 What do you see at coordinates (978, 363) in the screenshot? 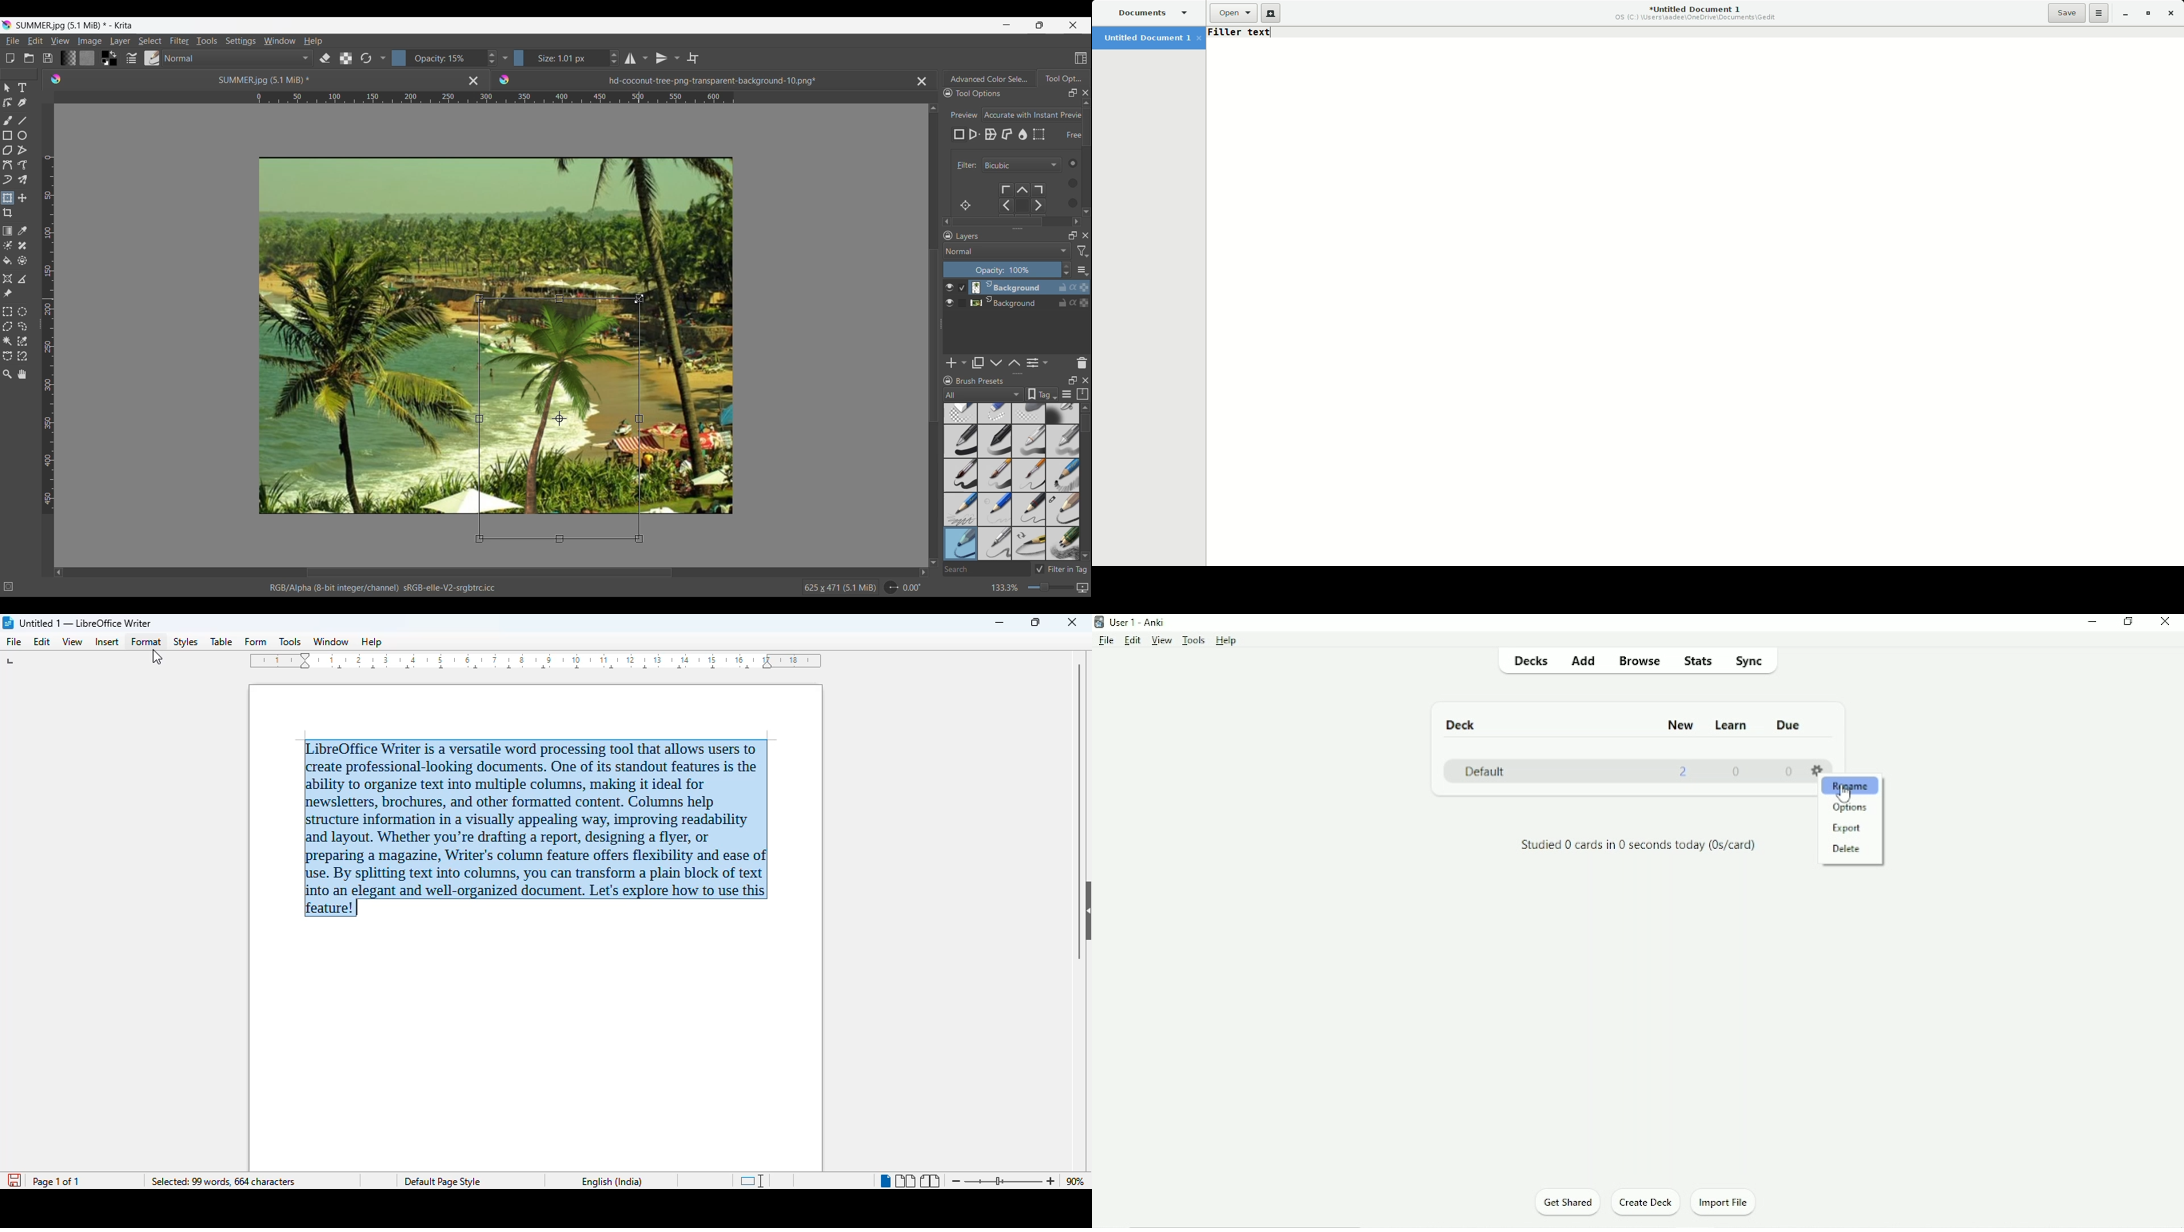
I see `Duplicate layer/mask` at bounding box center [978, 363].